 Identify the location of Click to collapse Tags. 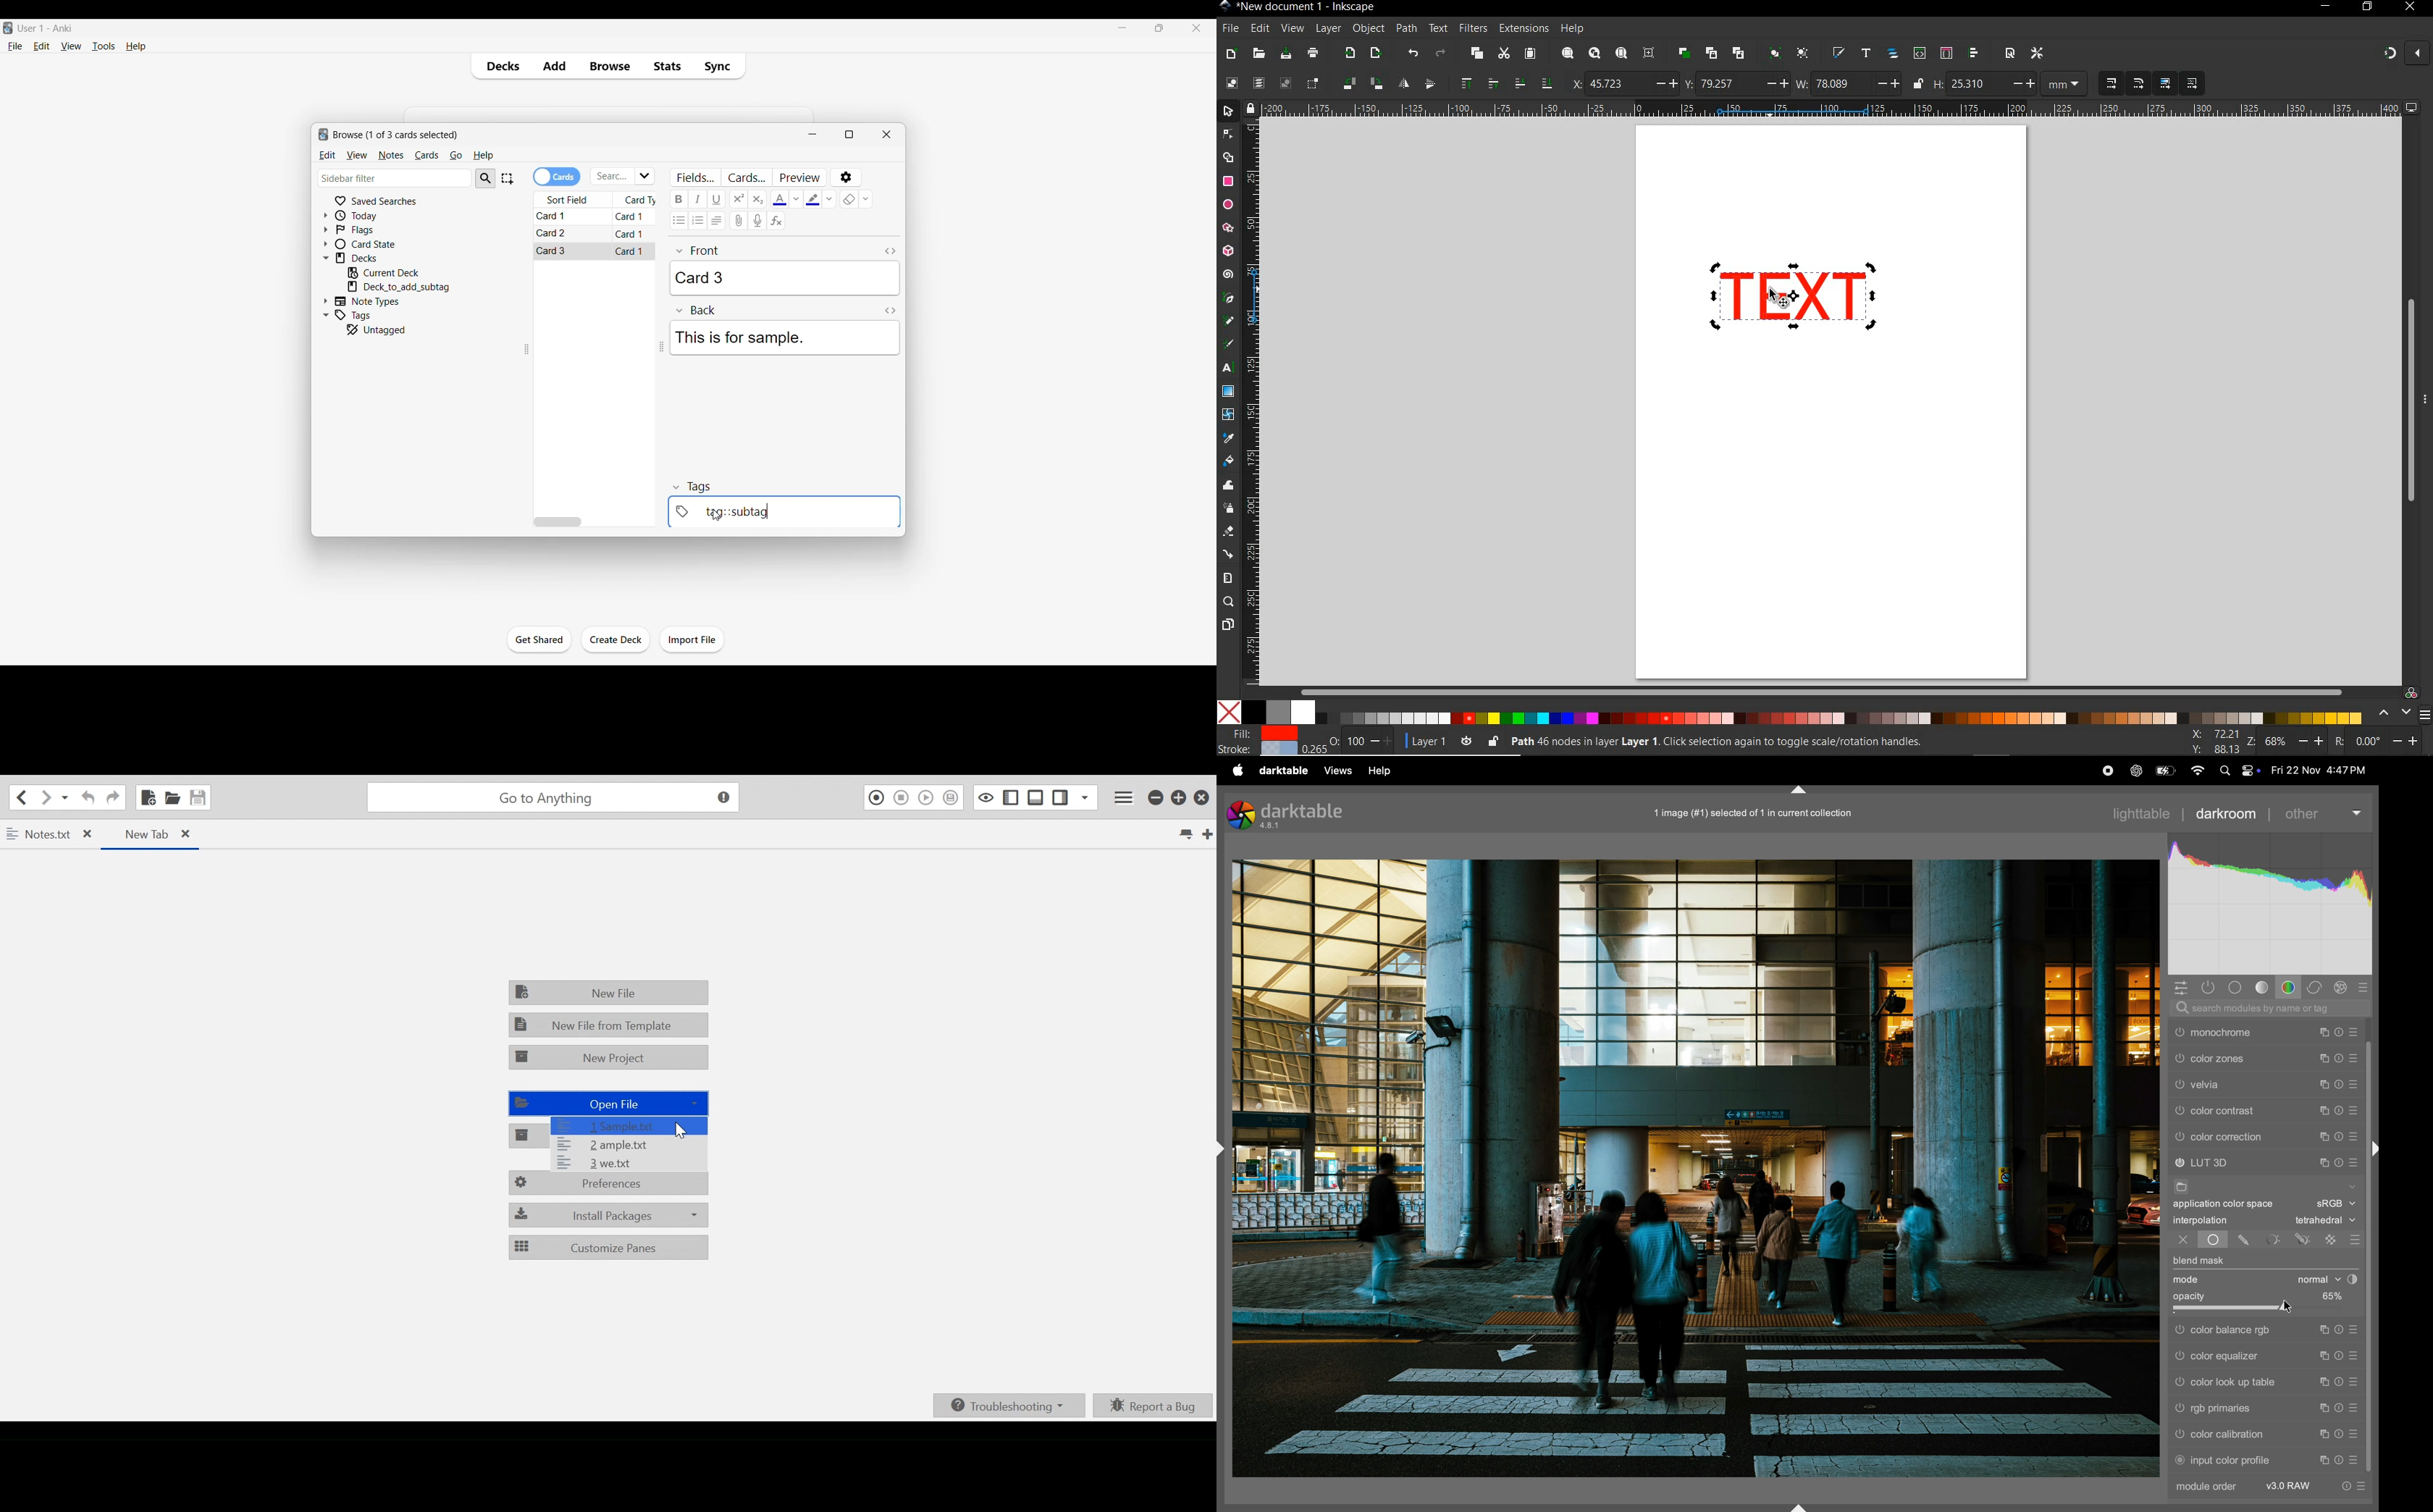
(326, 315).